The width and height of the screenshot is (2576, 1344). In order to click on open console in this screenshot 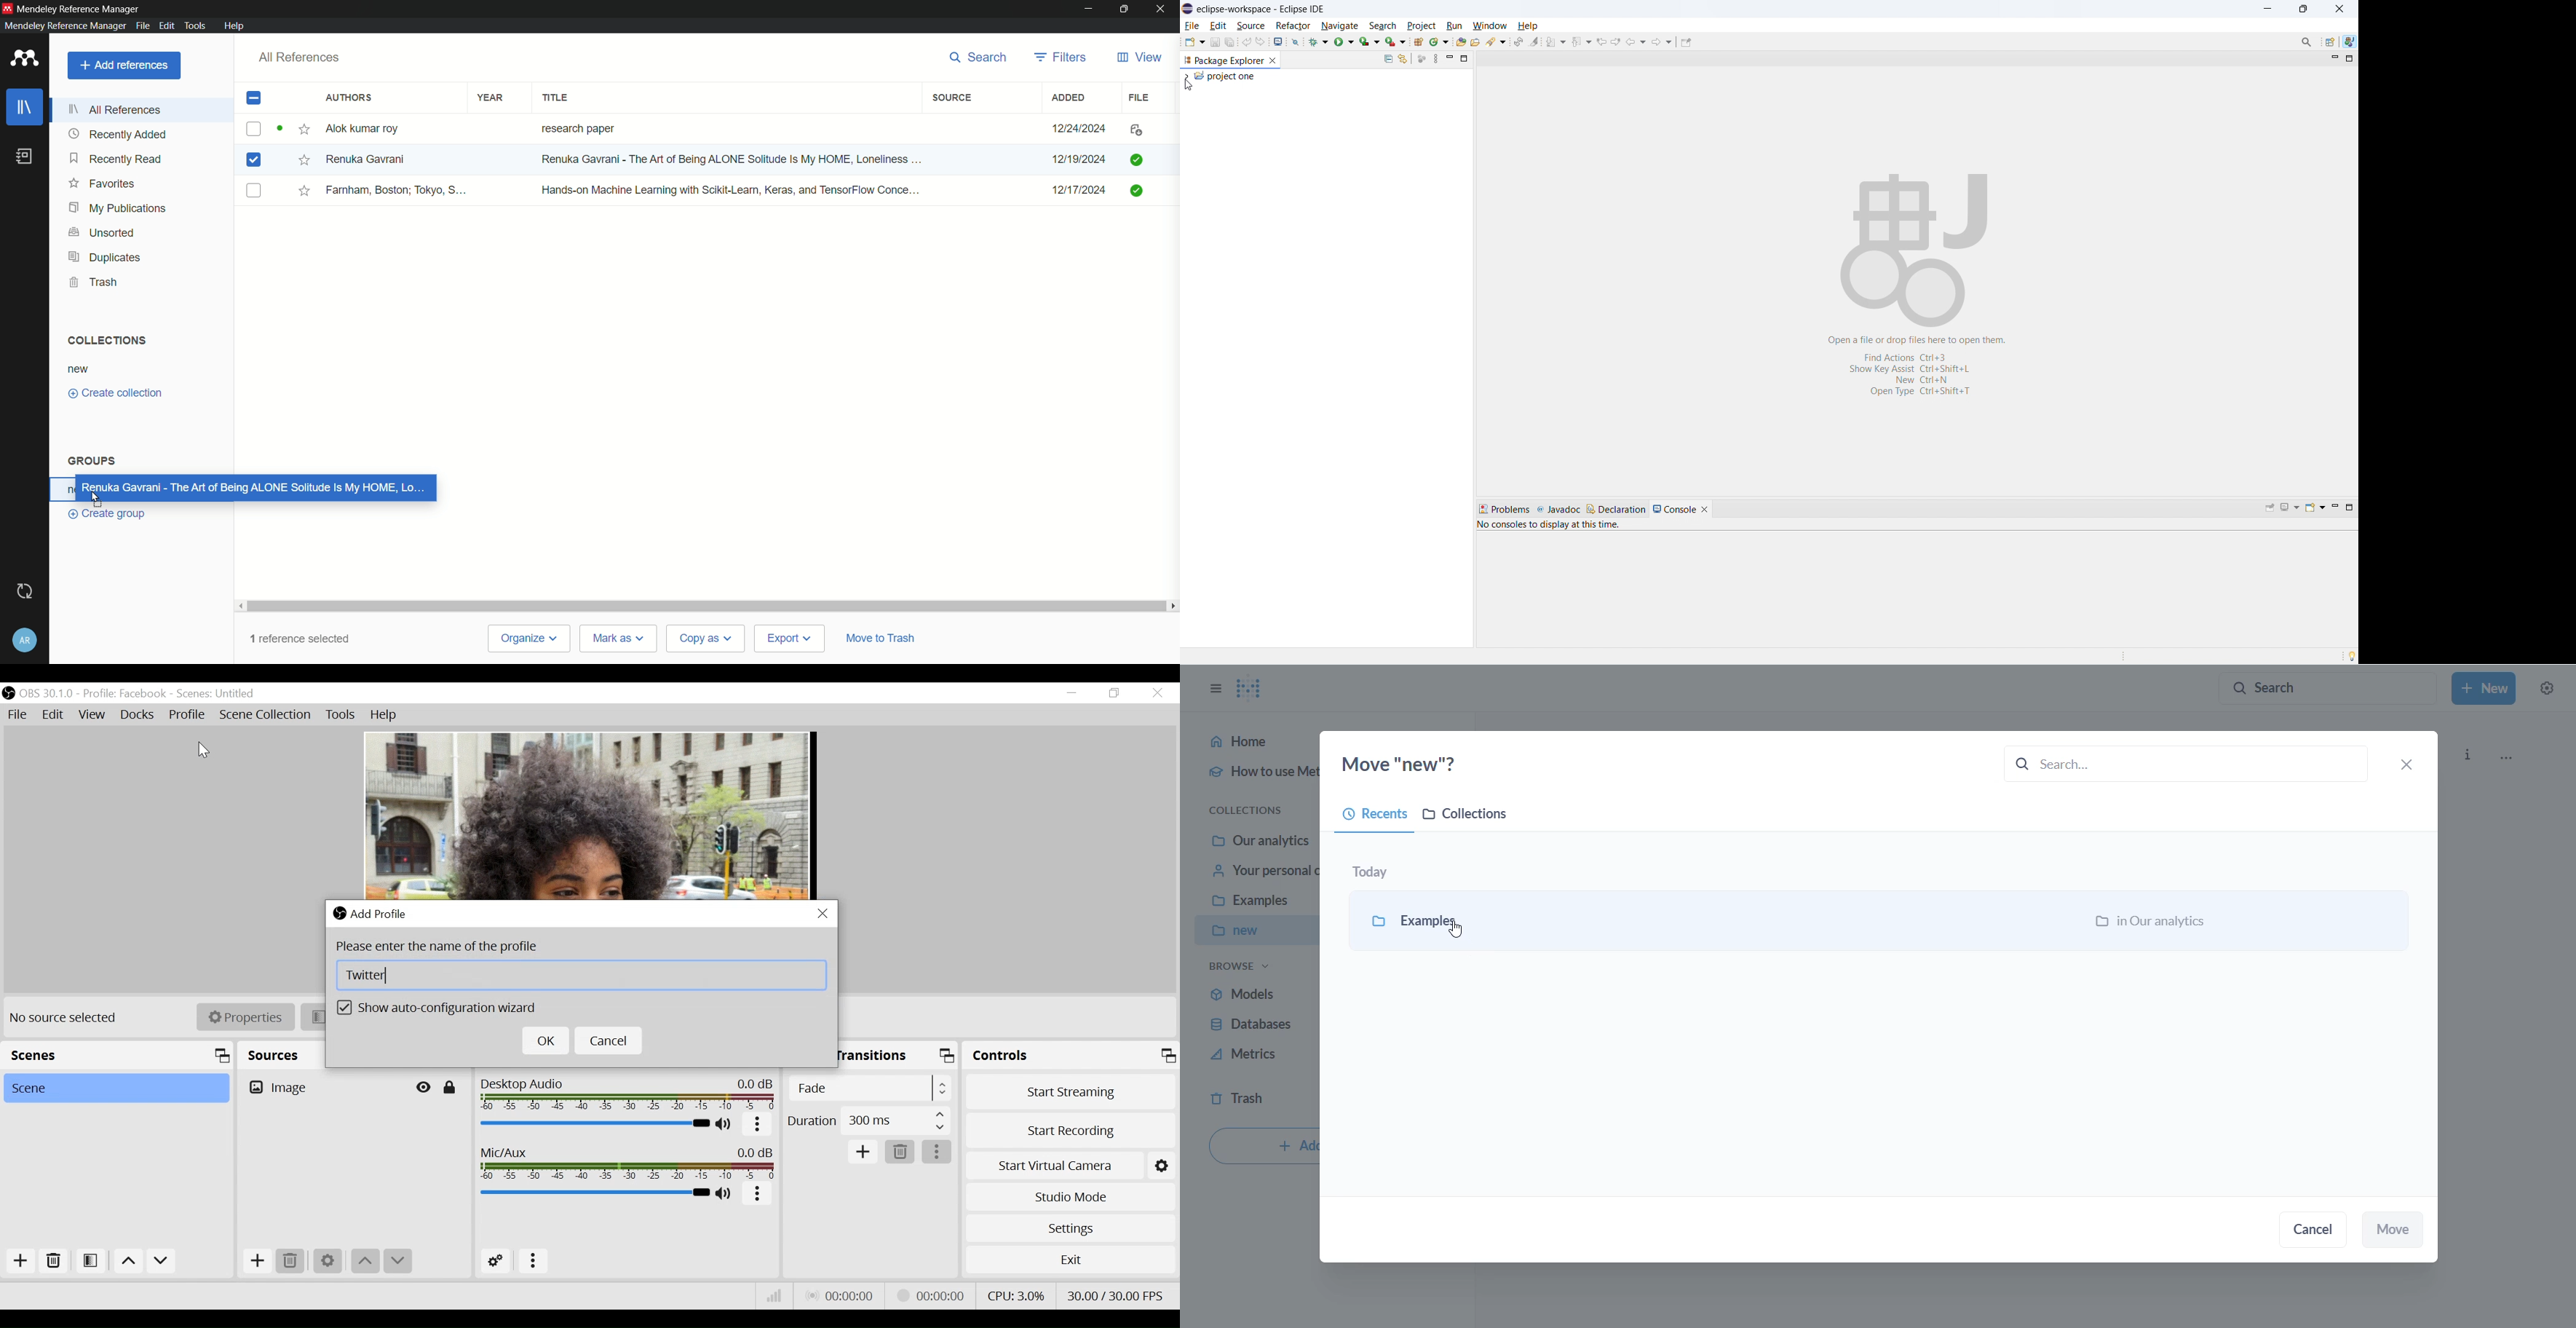, I will do `click(2315, 508)`.